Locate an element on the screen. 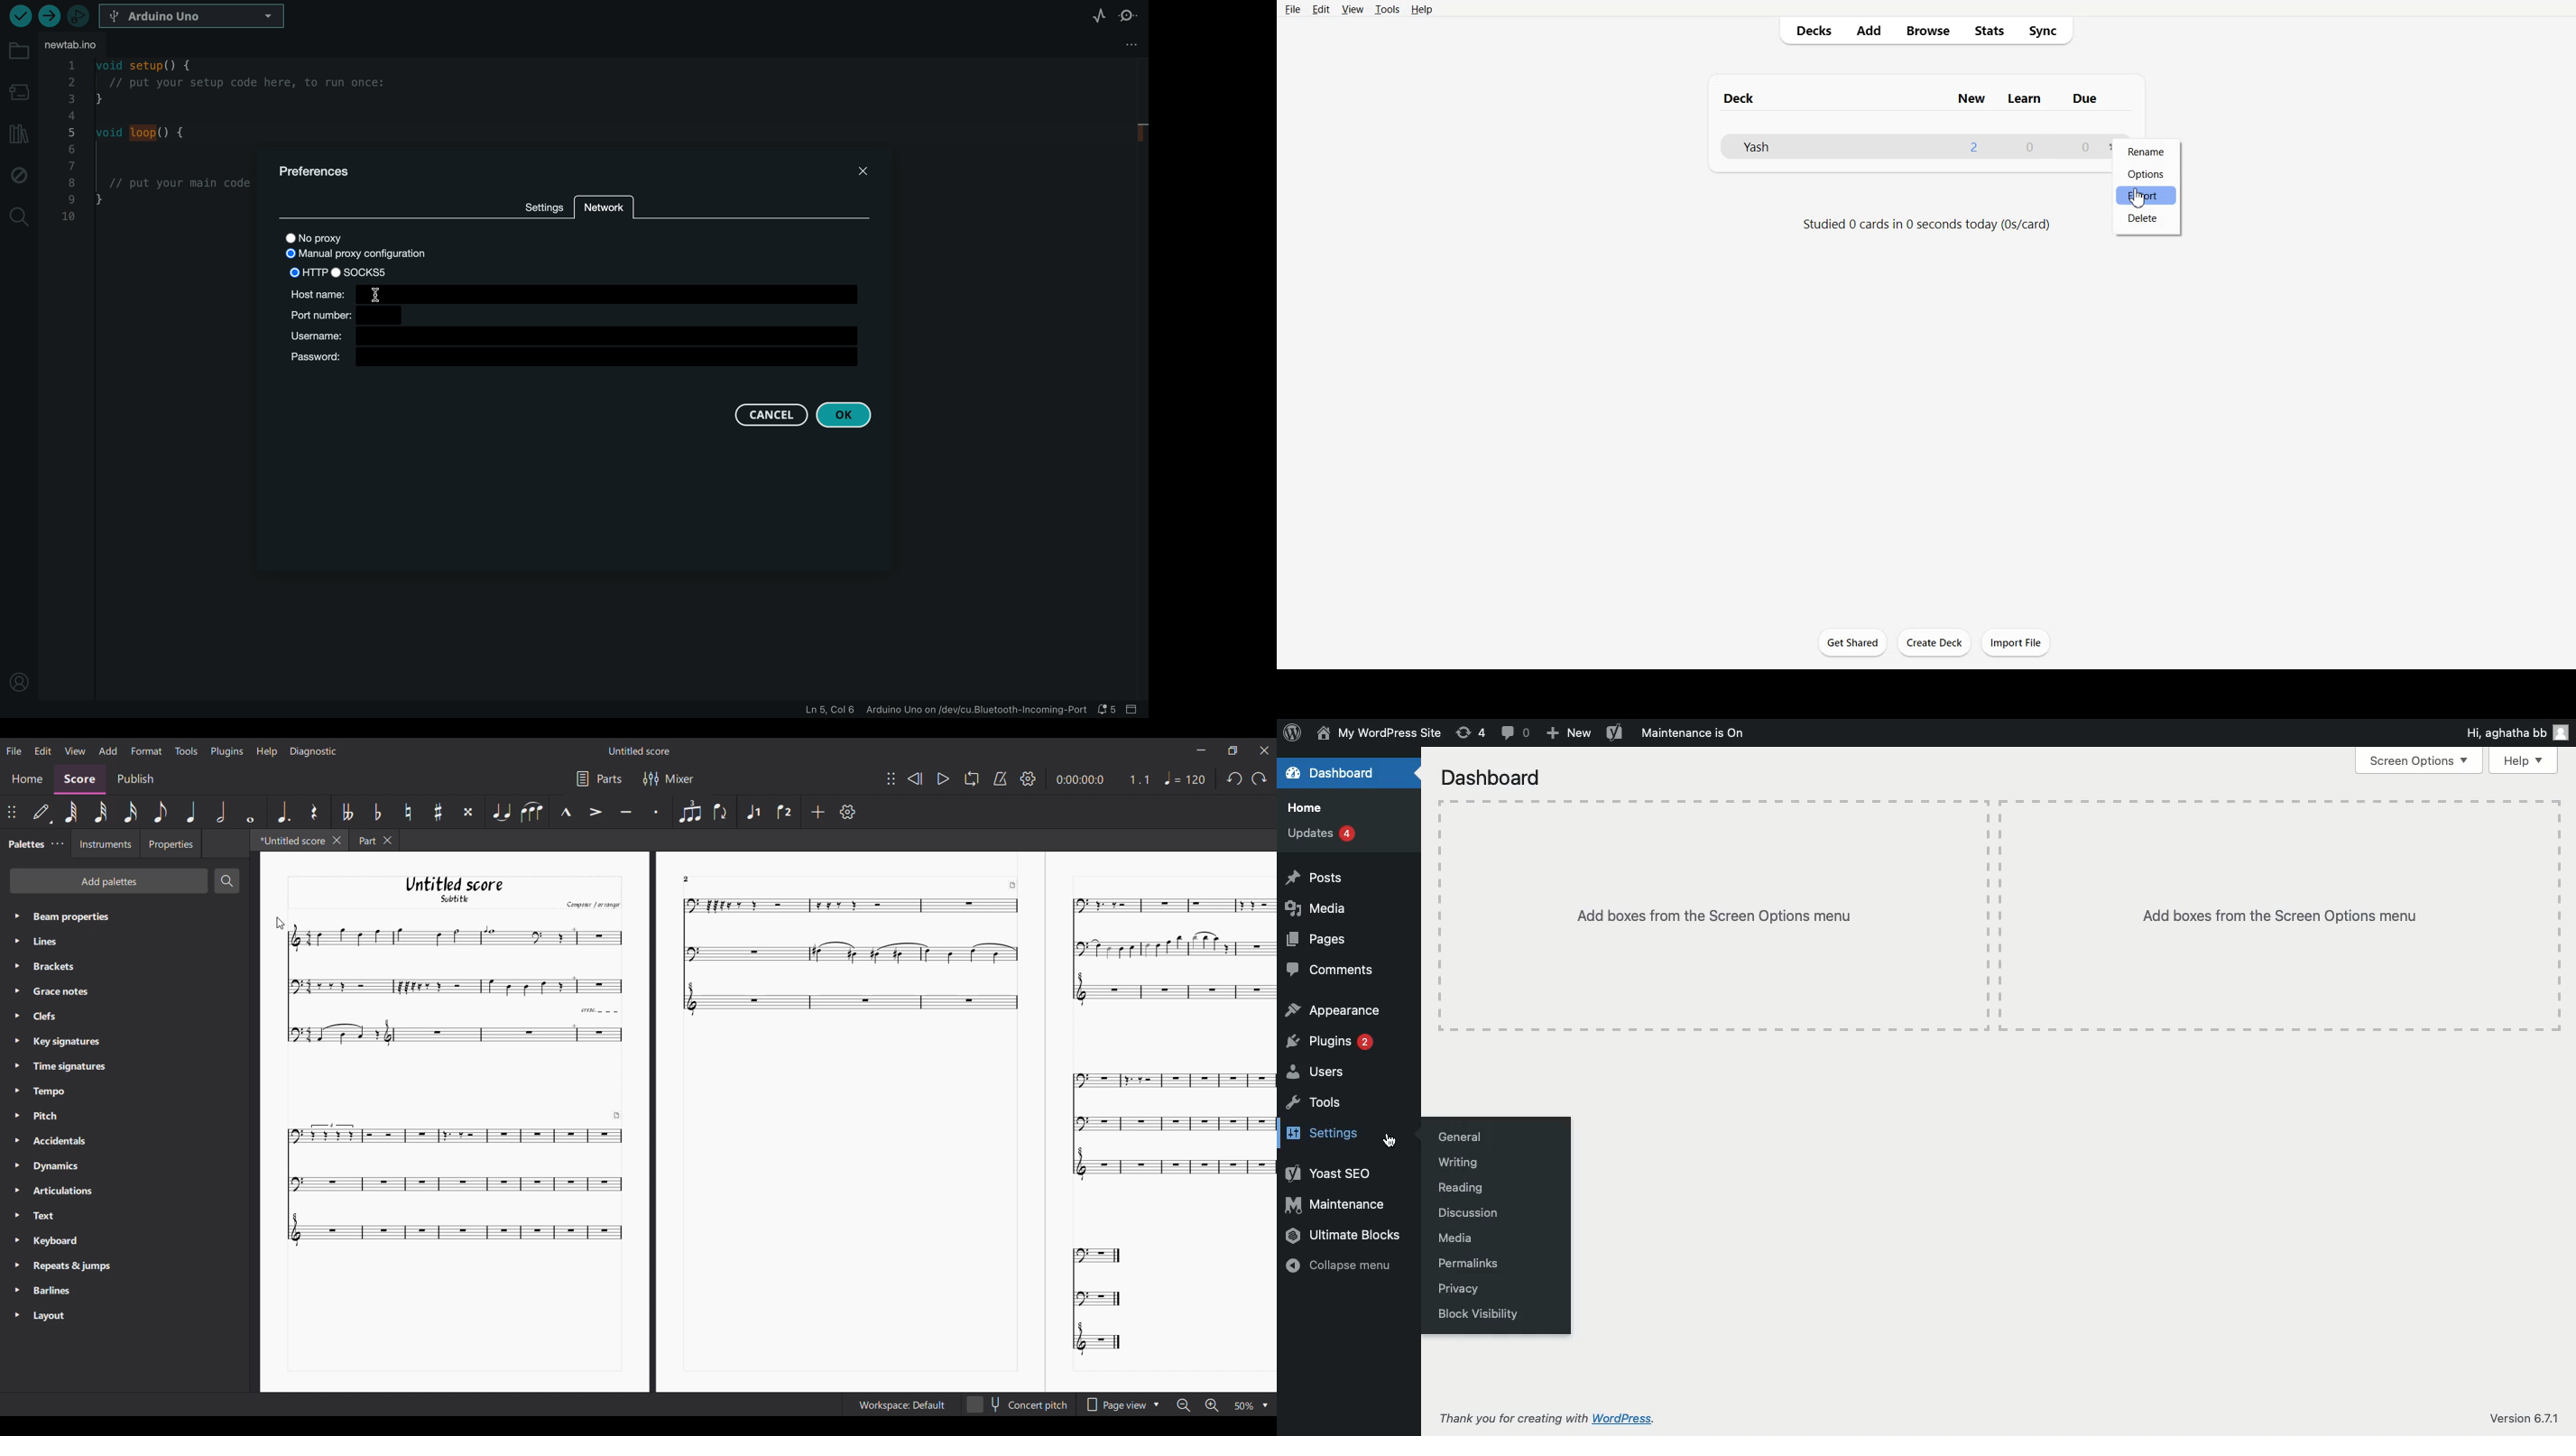 Image resolution: width=2576 pixels, height=1456 pixels. media is located at coordinates (1321, 909).